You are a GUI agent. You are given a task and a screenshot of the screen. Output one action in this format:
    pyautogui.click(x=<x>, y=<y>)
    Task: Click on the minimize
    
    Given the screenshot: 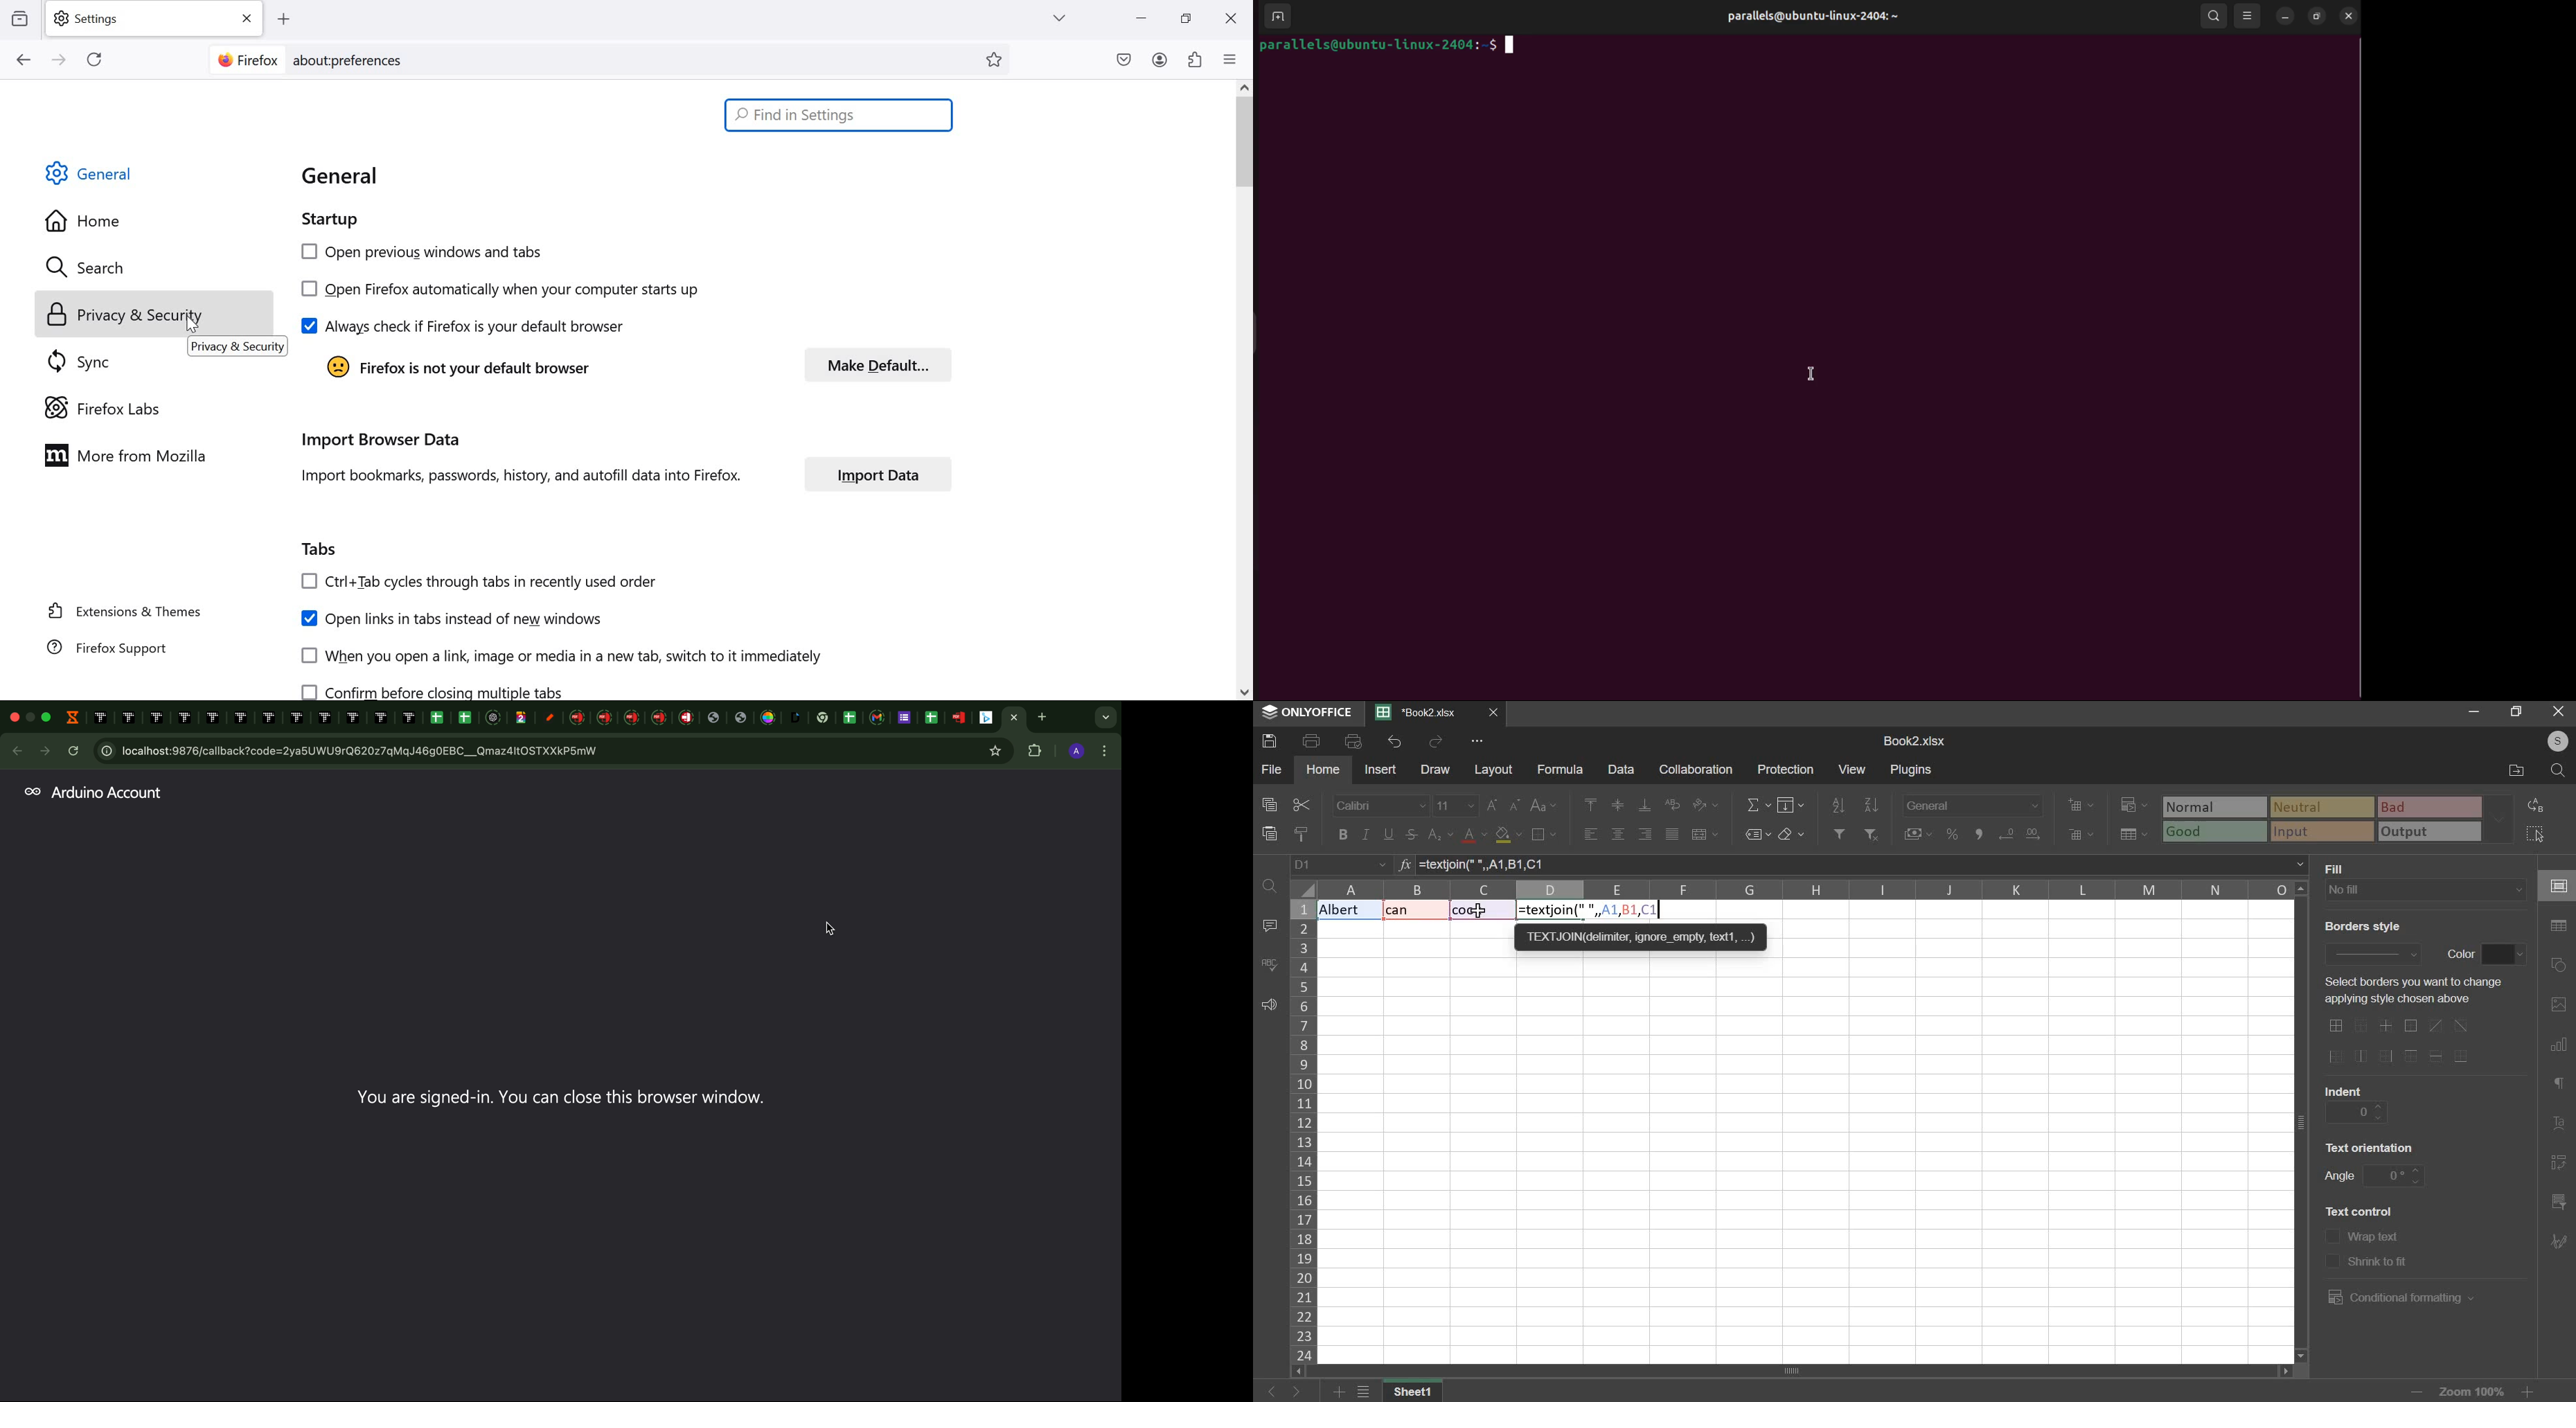 What is the action you would take?
    pyautogui.click(x=2285, y=15)
    